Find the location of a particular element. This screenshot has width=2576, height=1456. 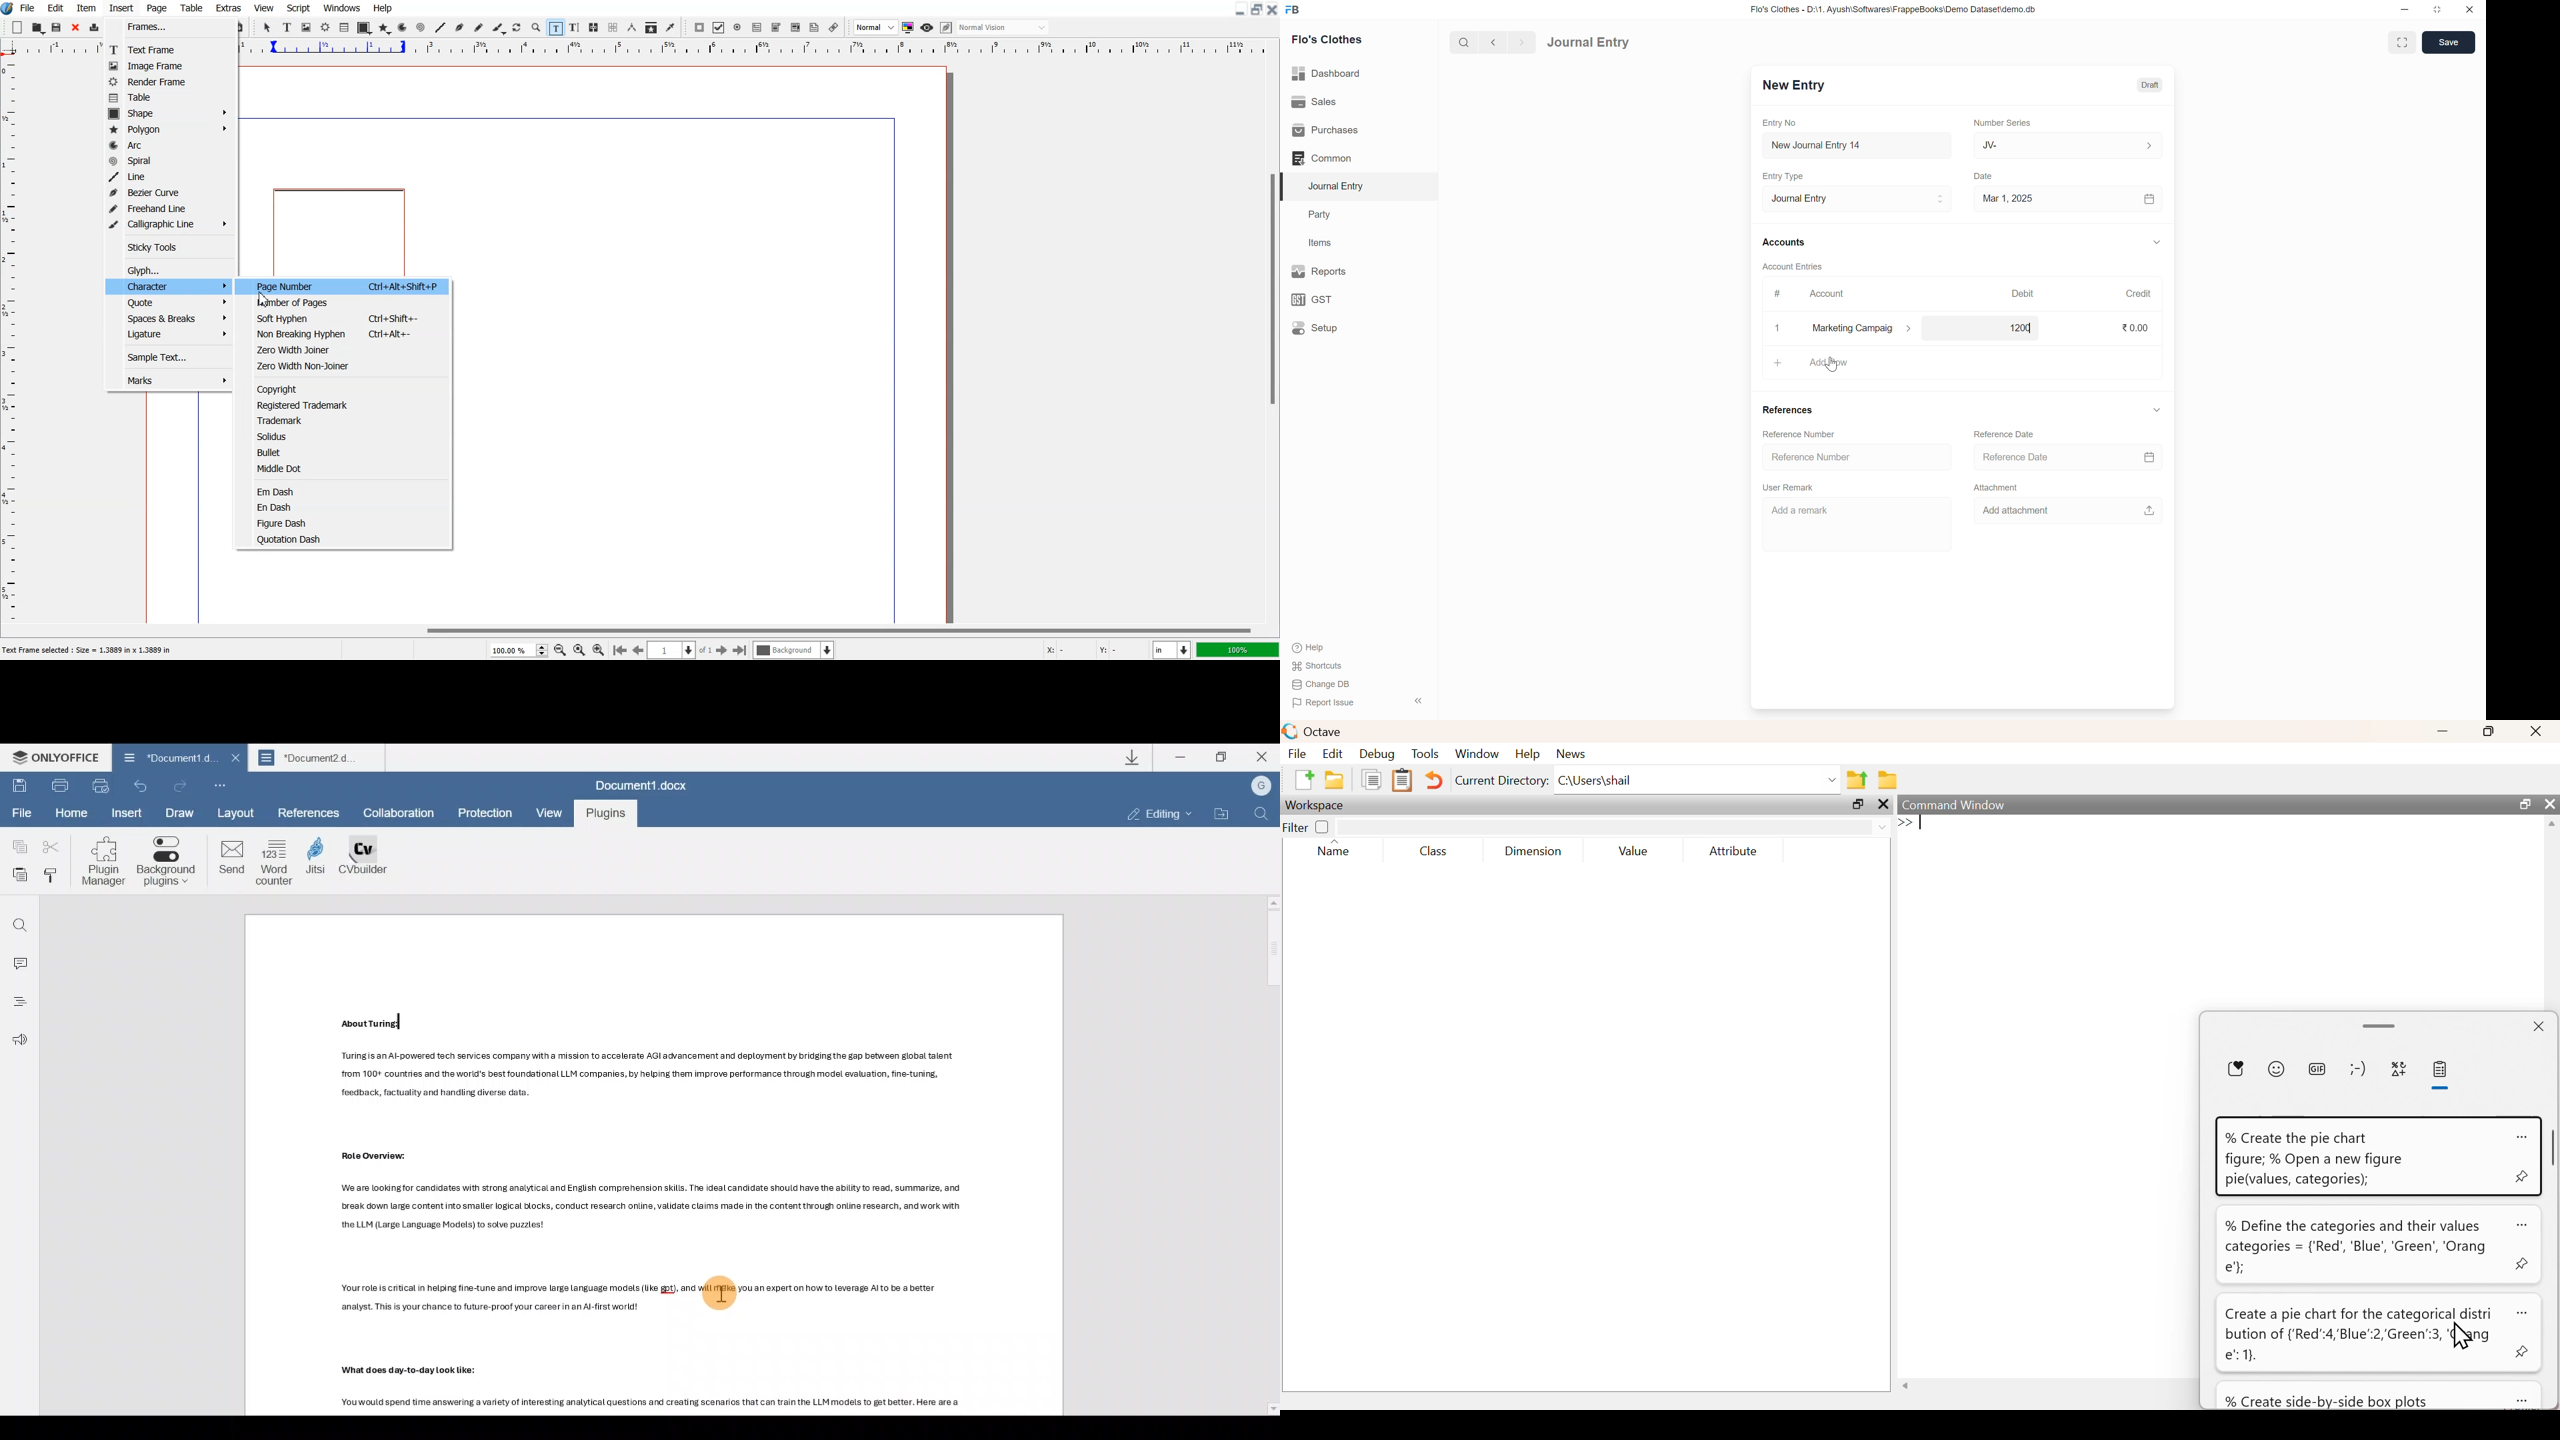

Undo is located at coordinates (1435, 779).